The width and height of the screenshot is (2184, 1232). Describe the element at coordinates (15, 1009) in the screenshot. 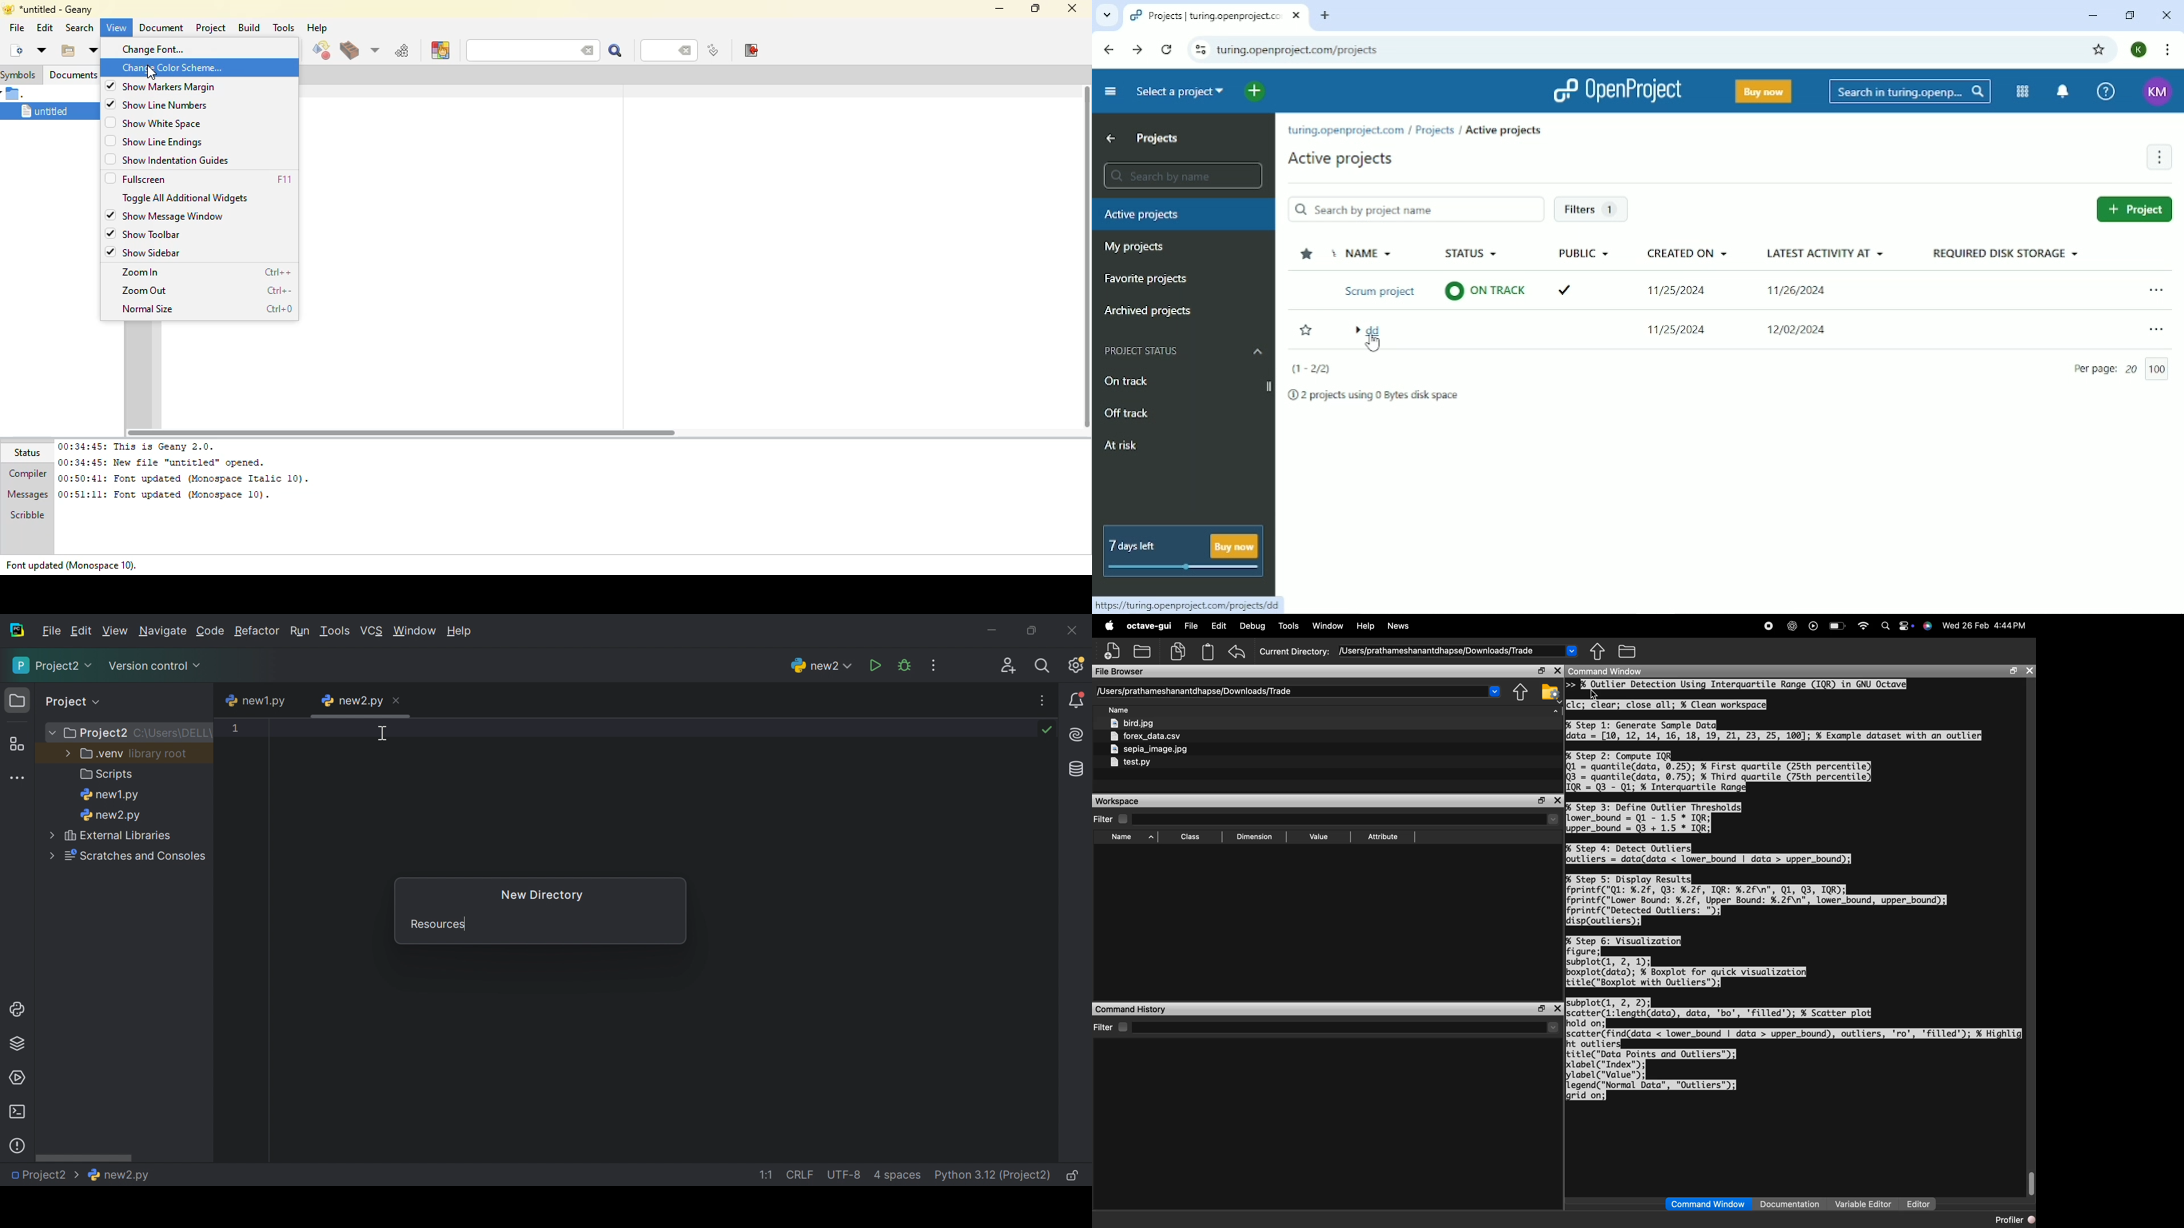

I see `Python console` at that location.